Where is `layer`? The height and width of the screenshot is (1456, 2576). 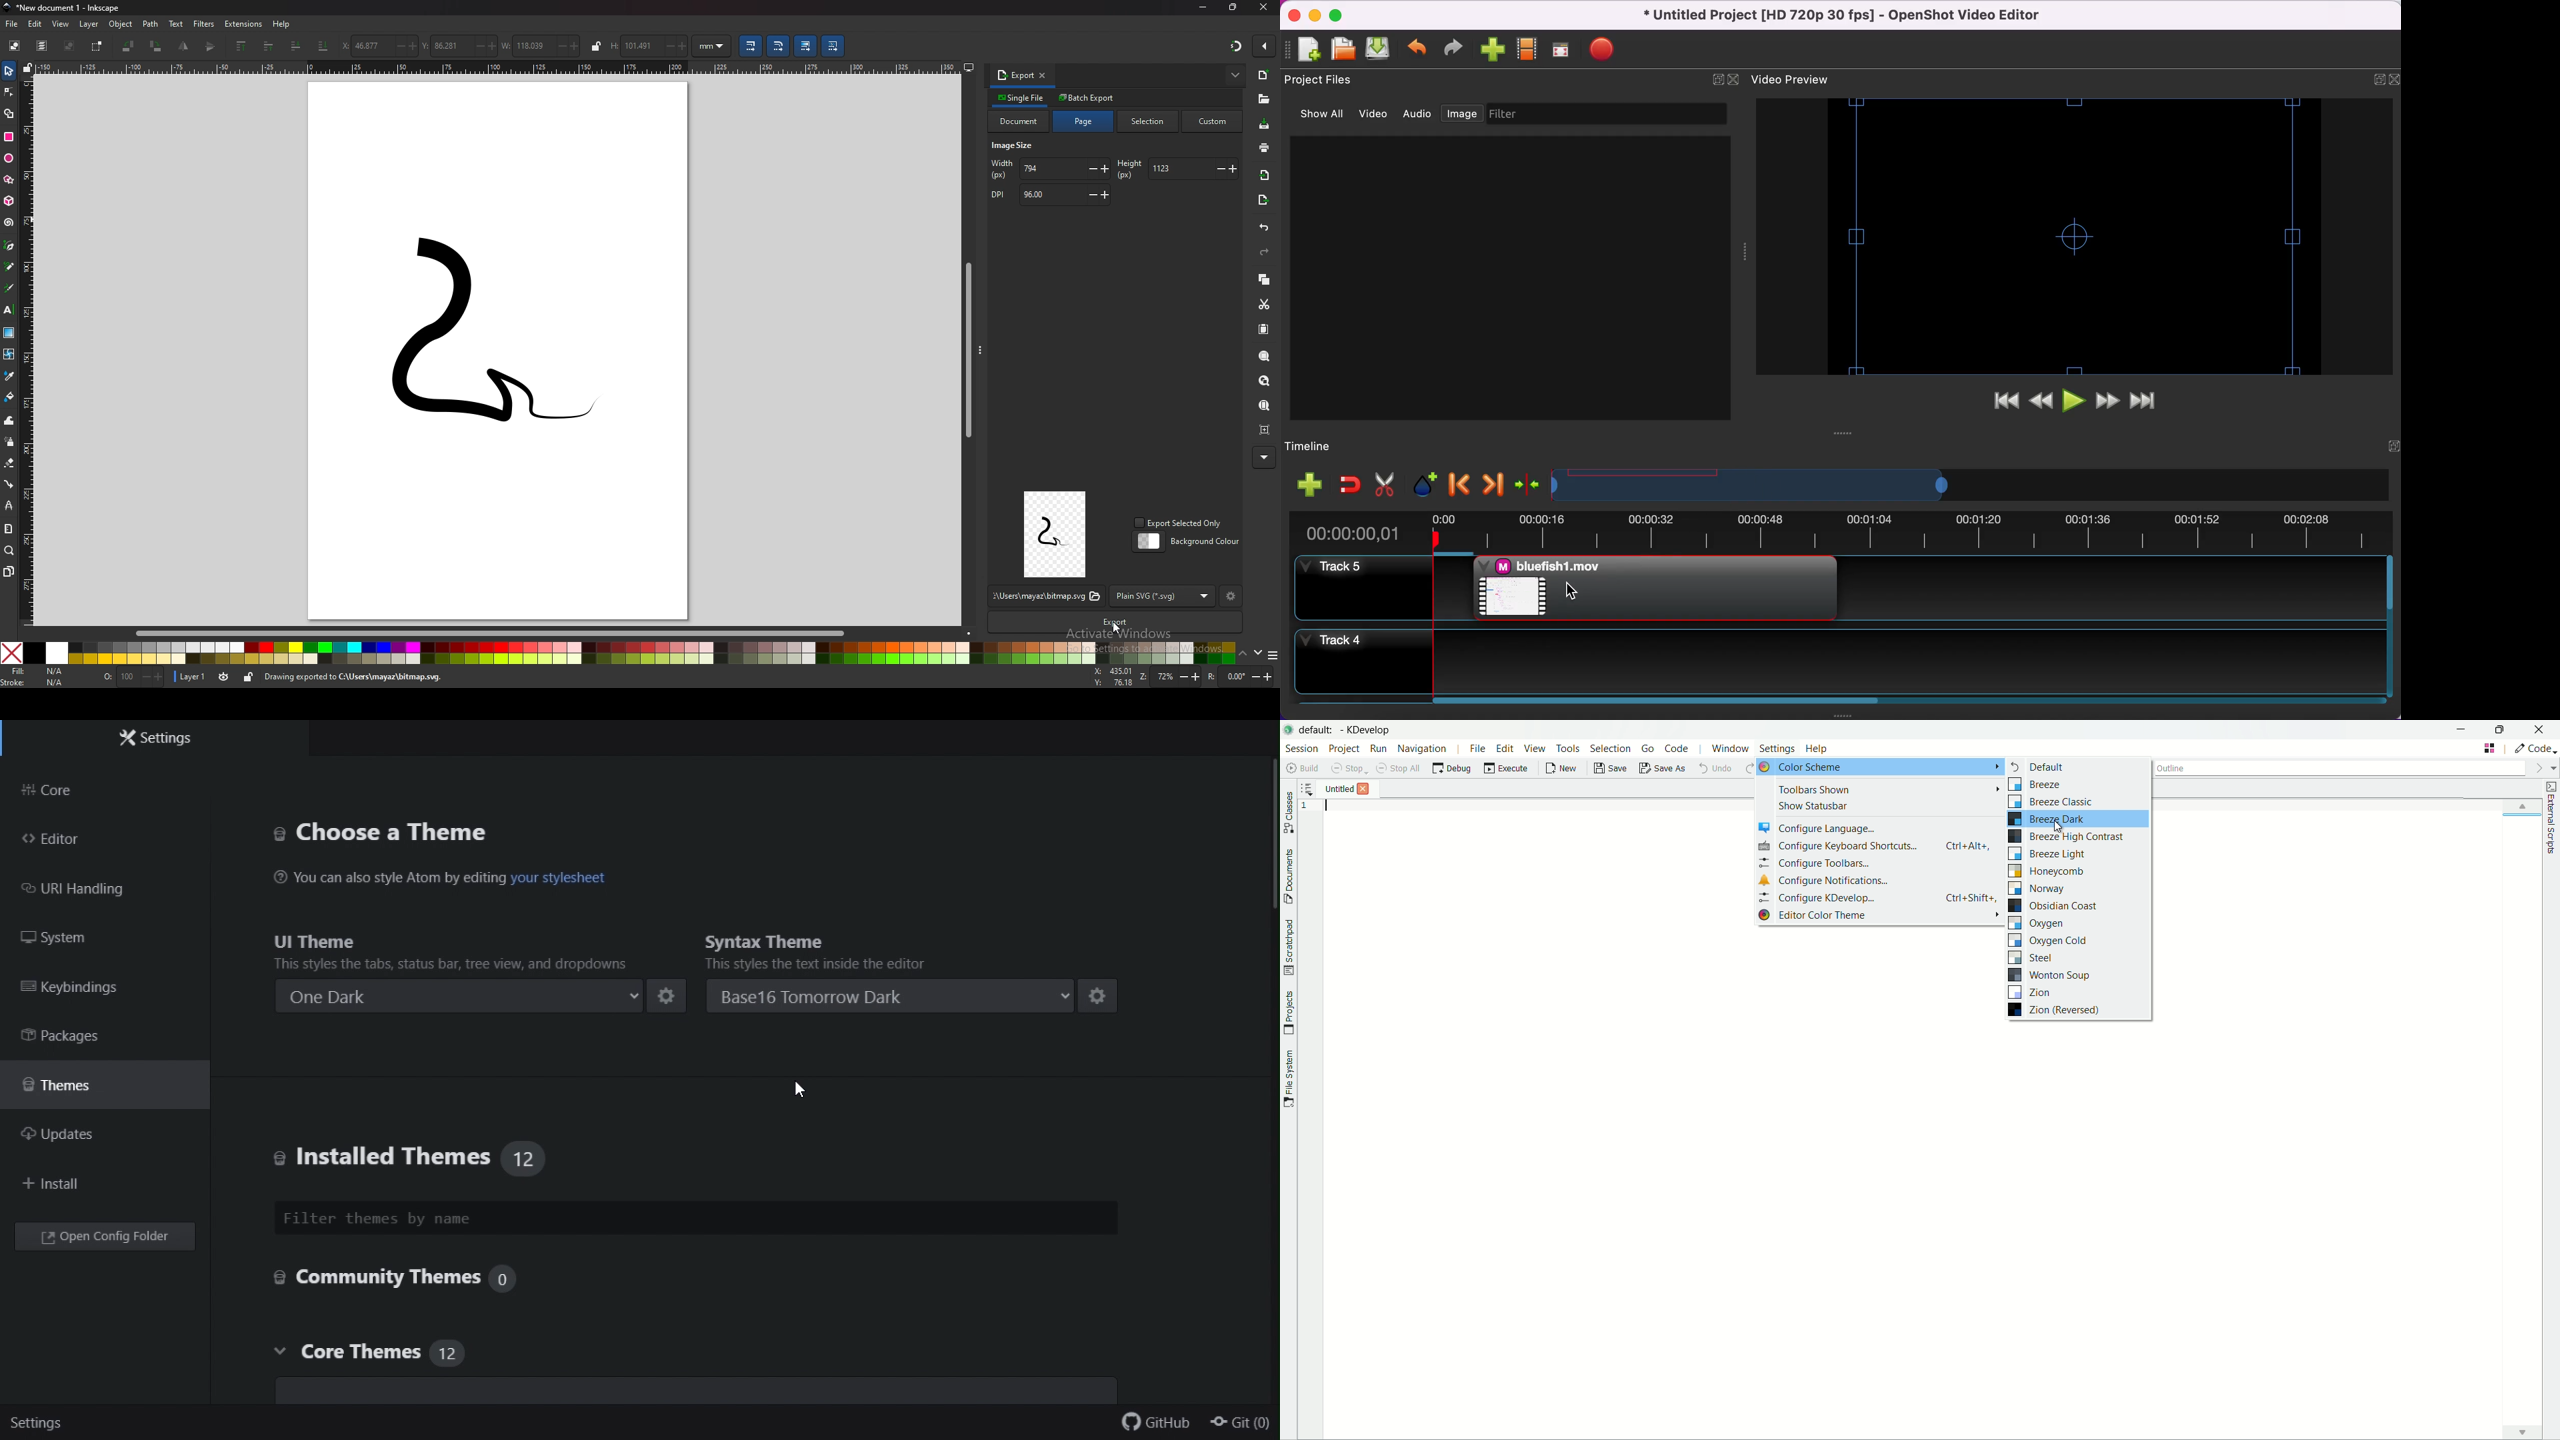
layer is located at coordinates (91, 24).